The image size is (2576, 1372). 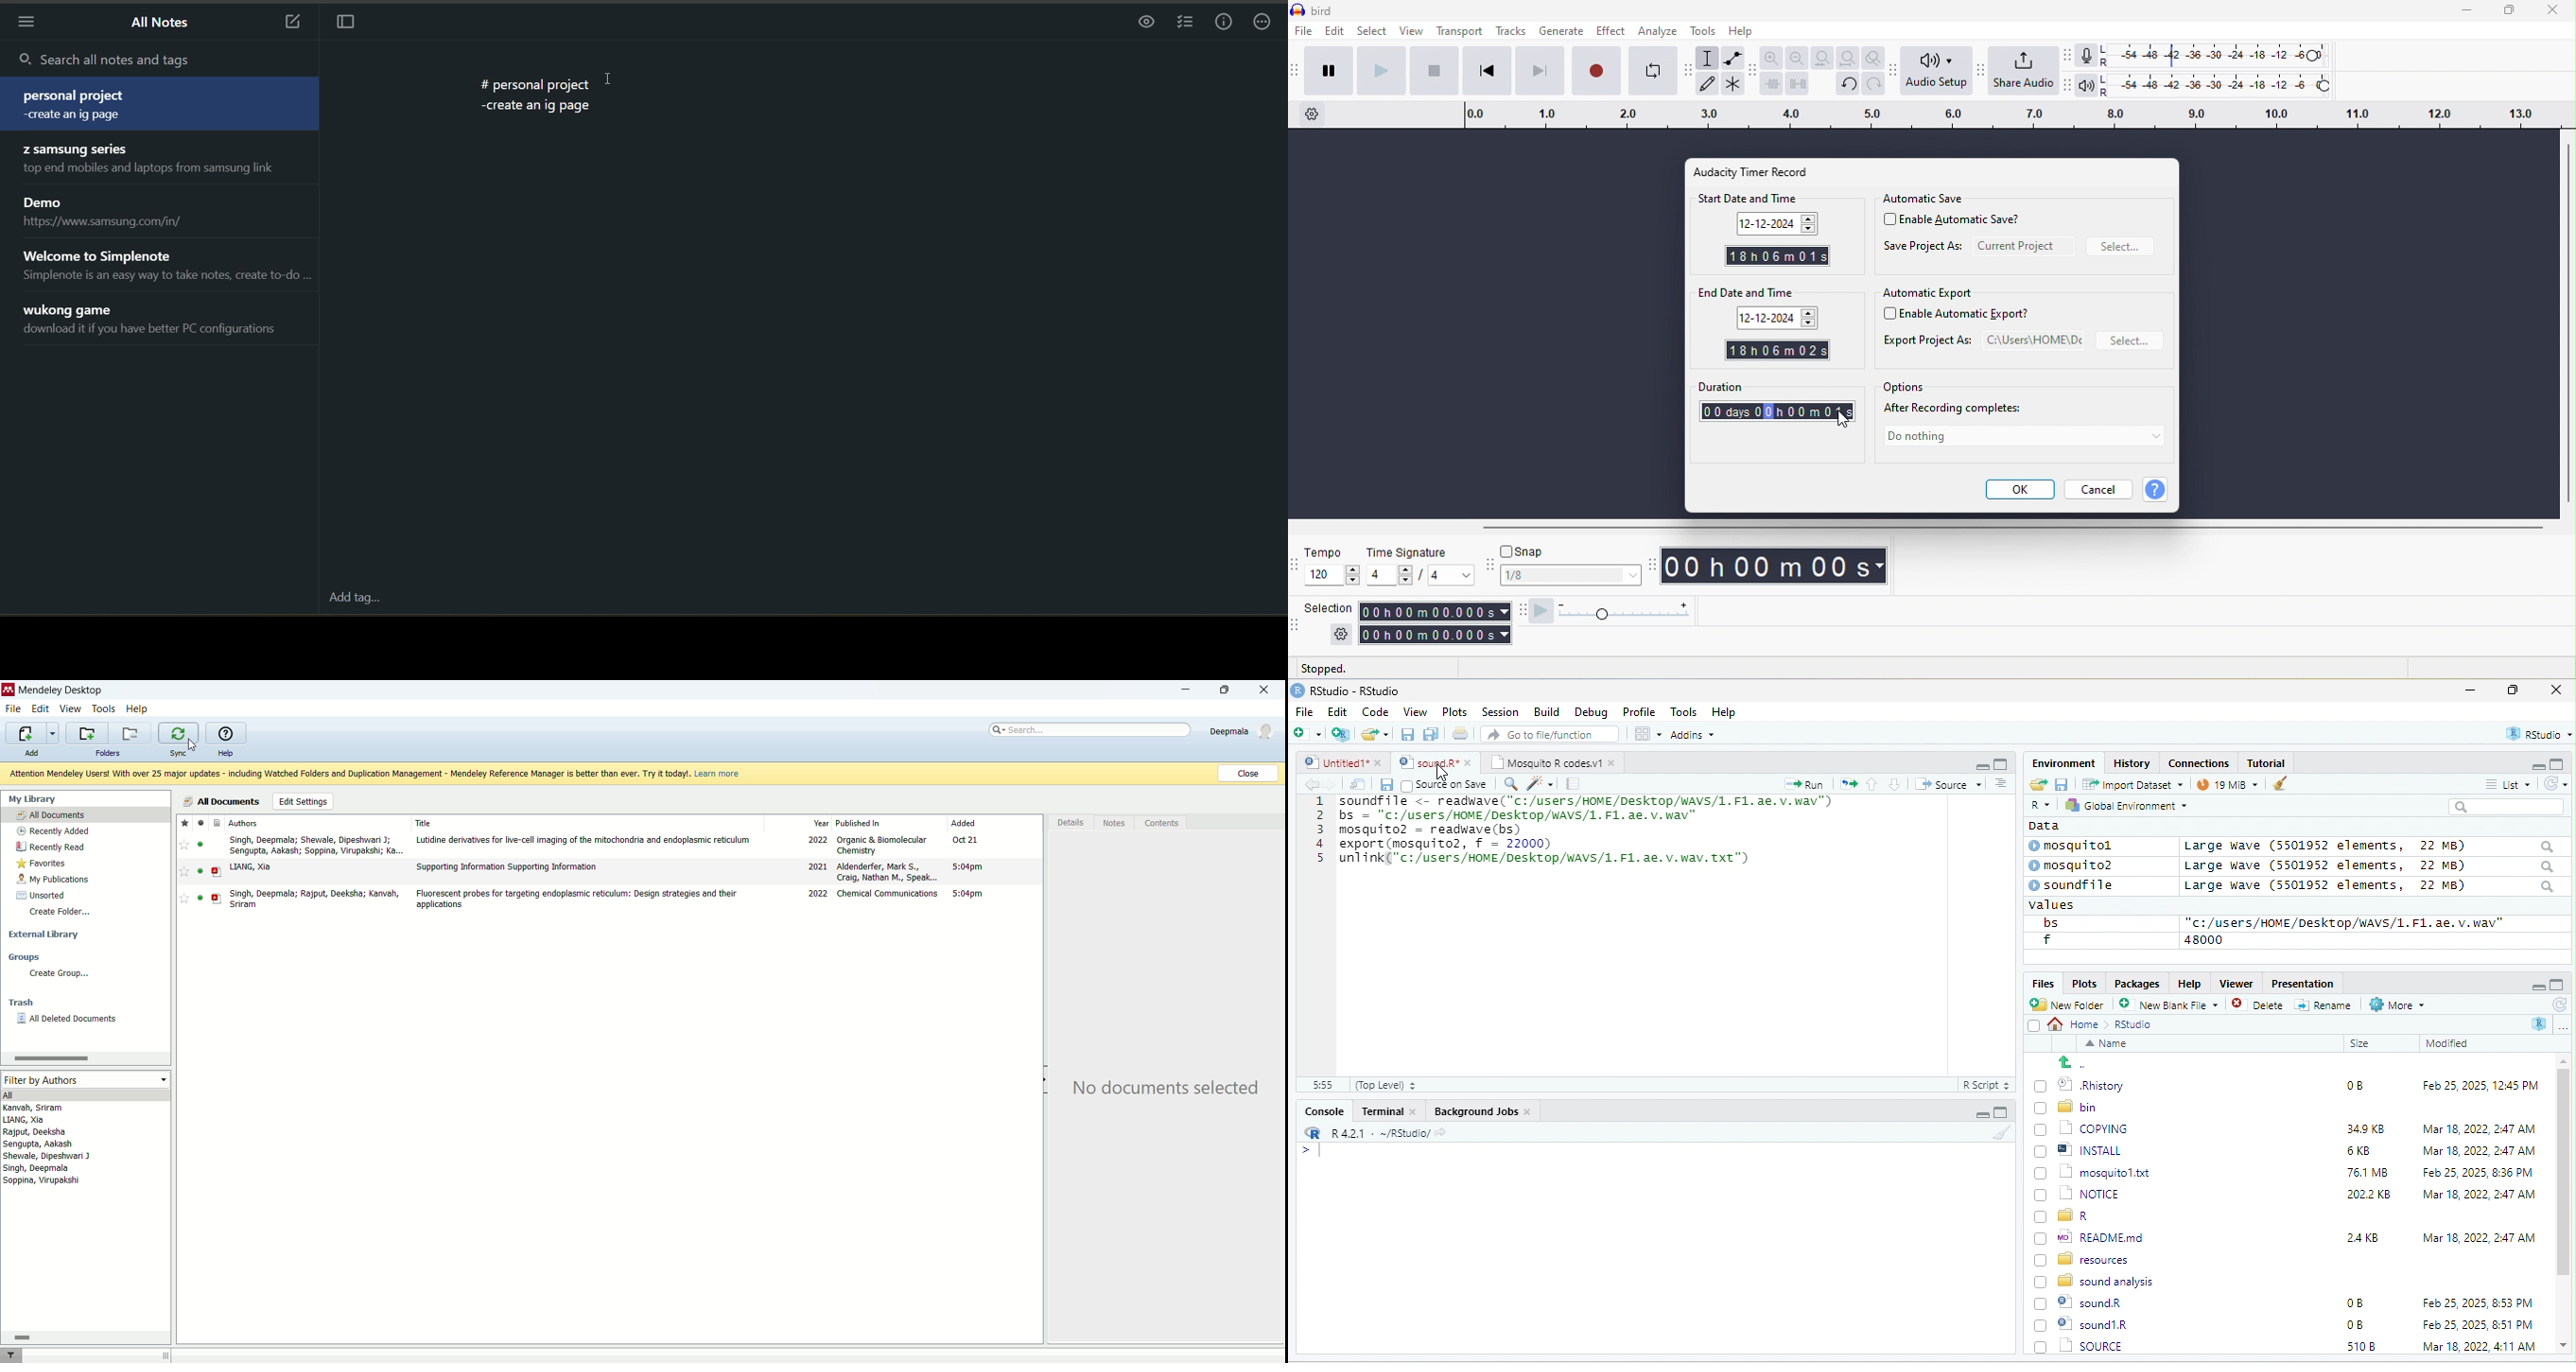 What do you see at coordinates (1459, 33) in the screenshot?
I see `transport` at bounding box center [1459, 33].